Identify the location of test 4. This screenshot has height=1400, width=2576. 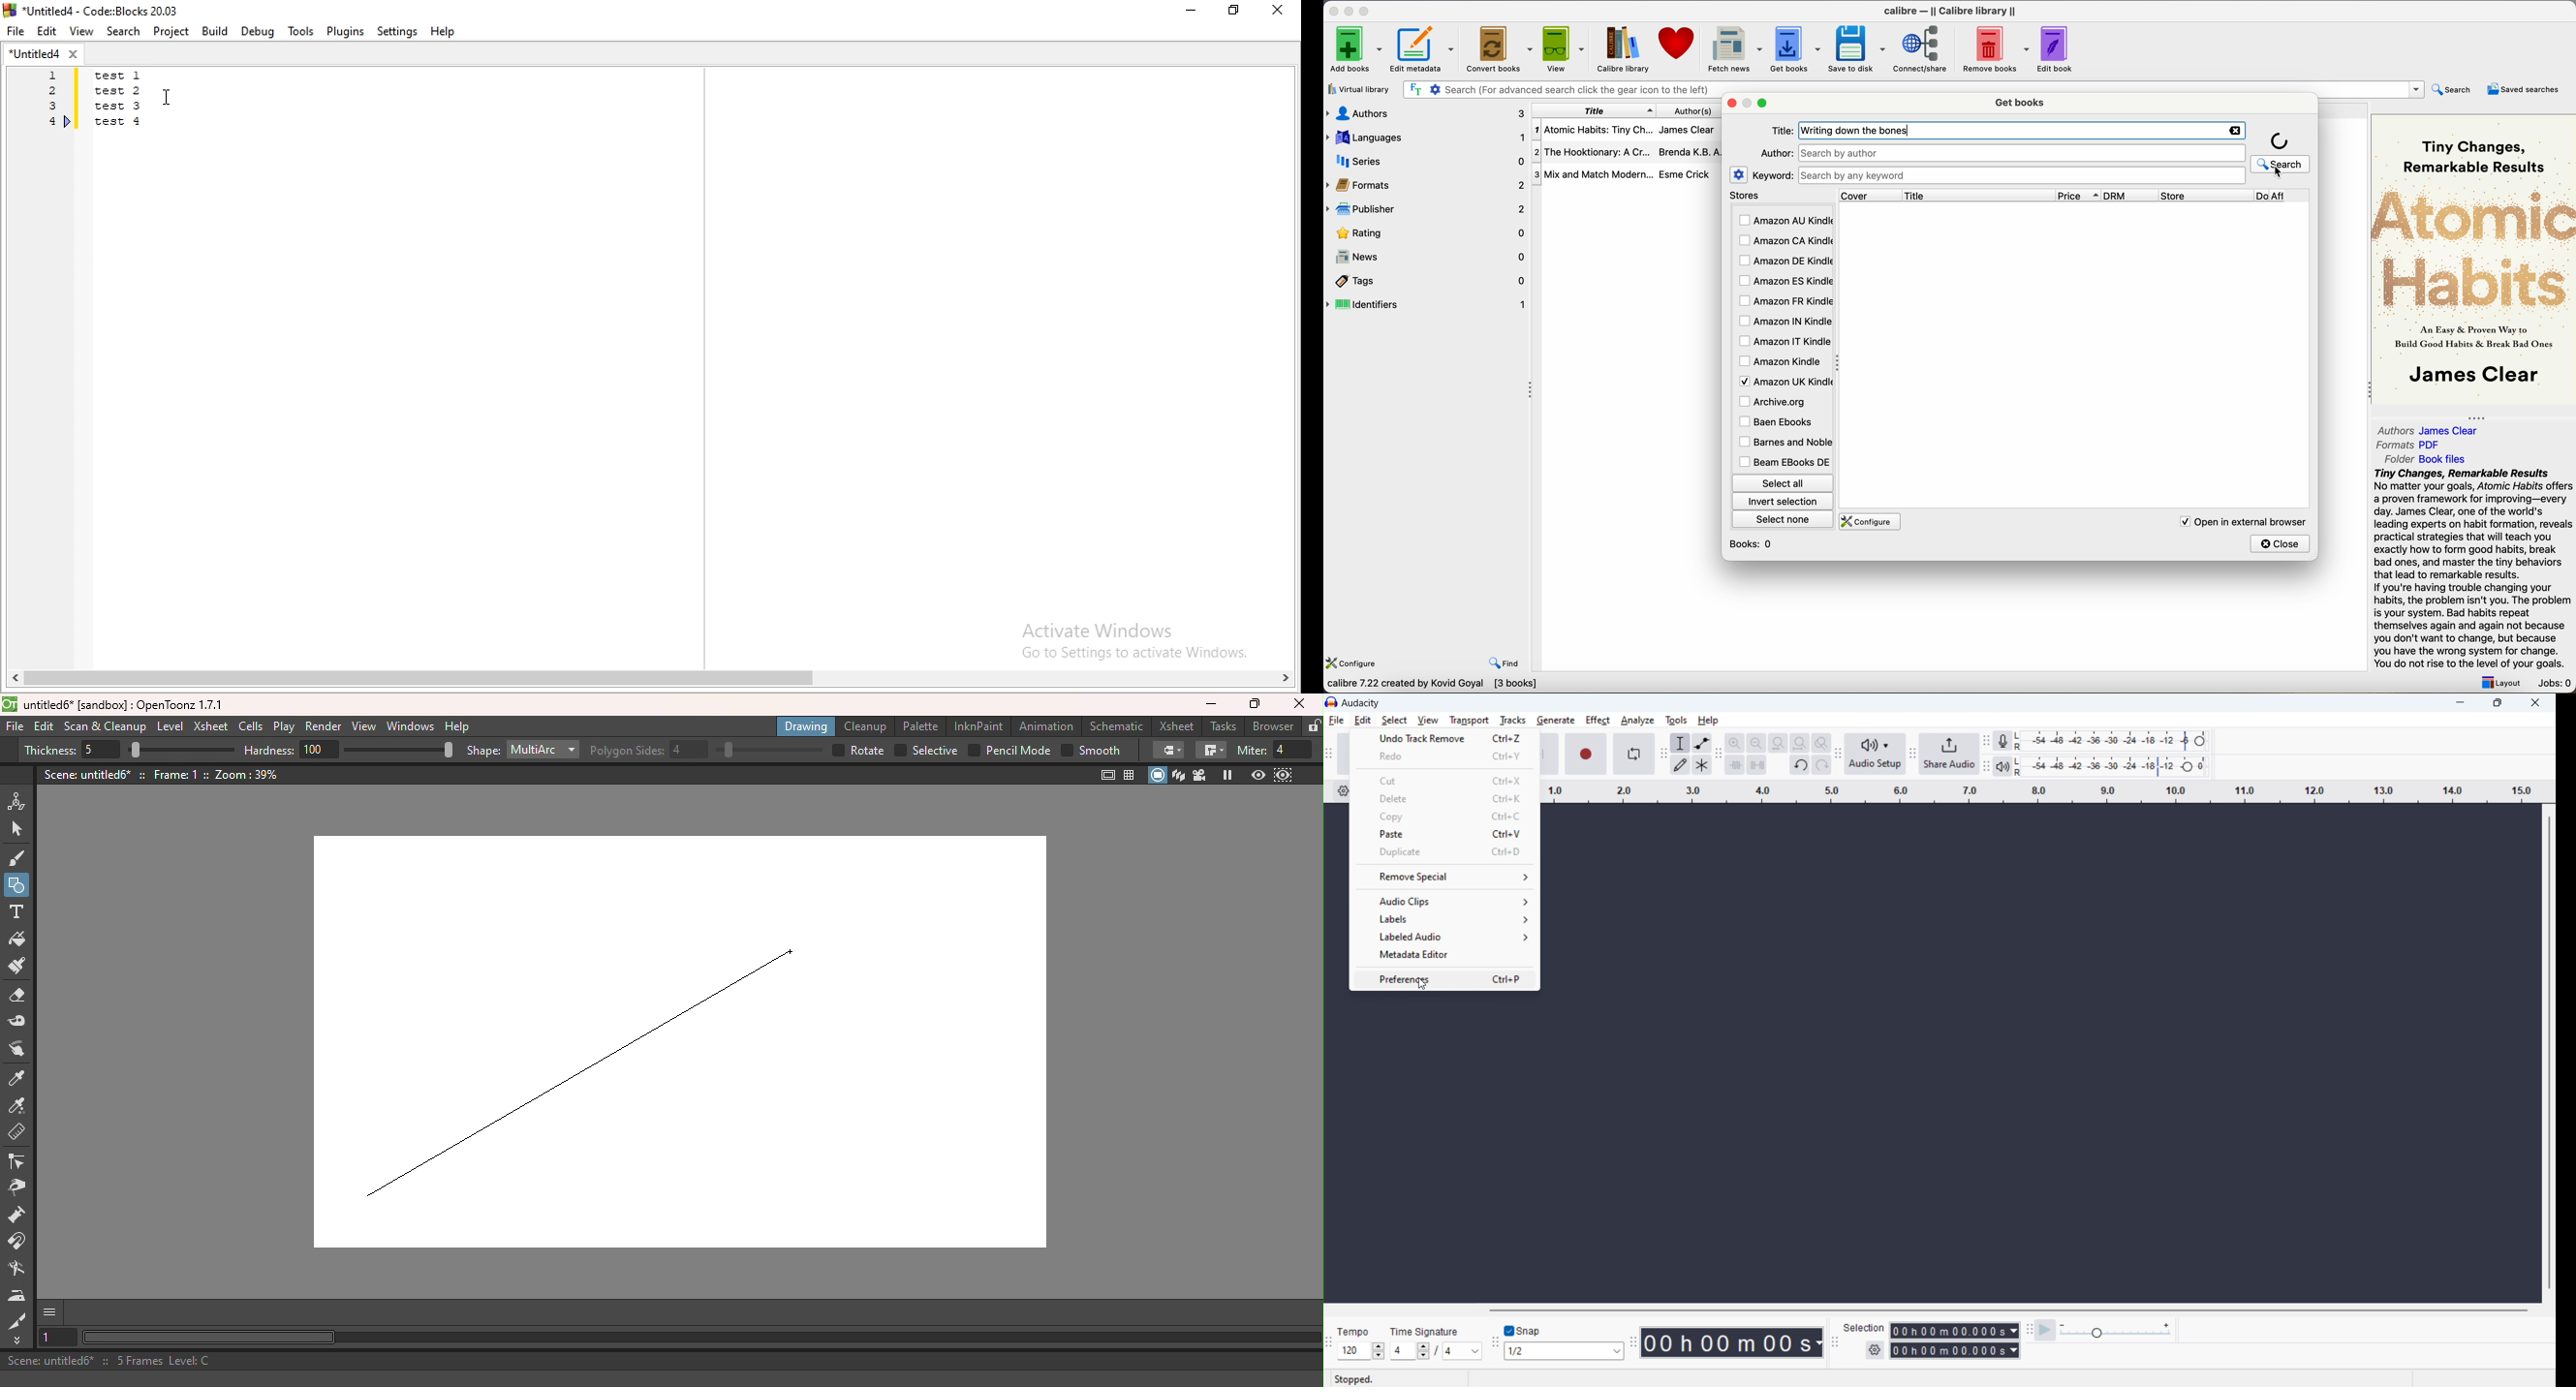
(120, 121).